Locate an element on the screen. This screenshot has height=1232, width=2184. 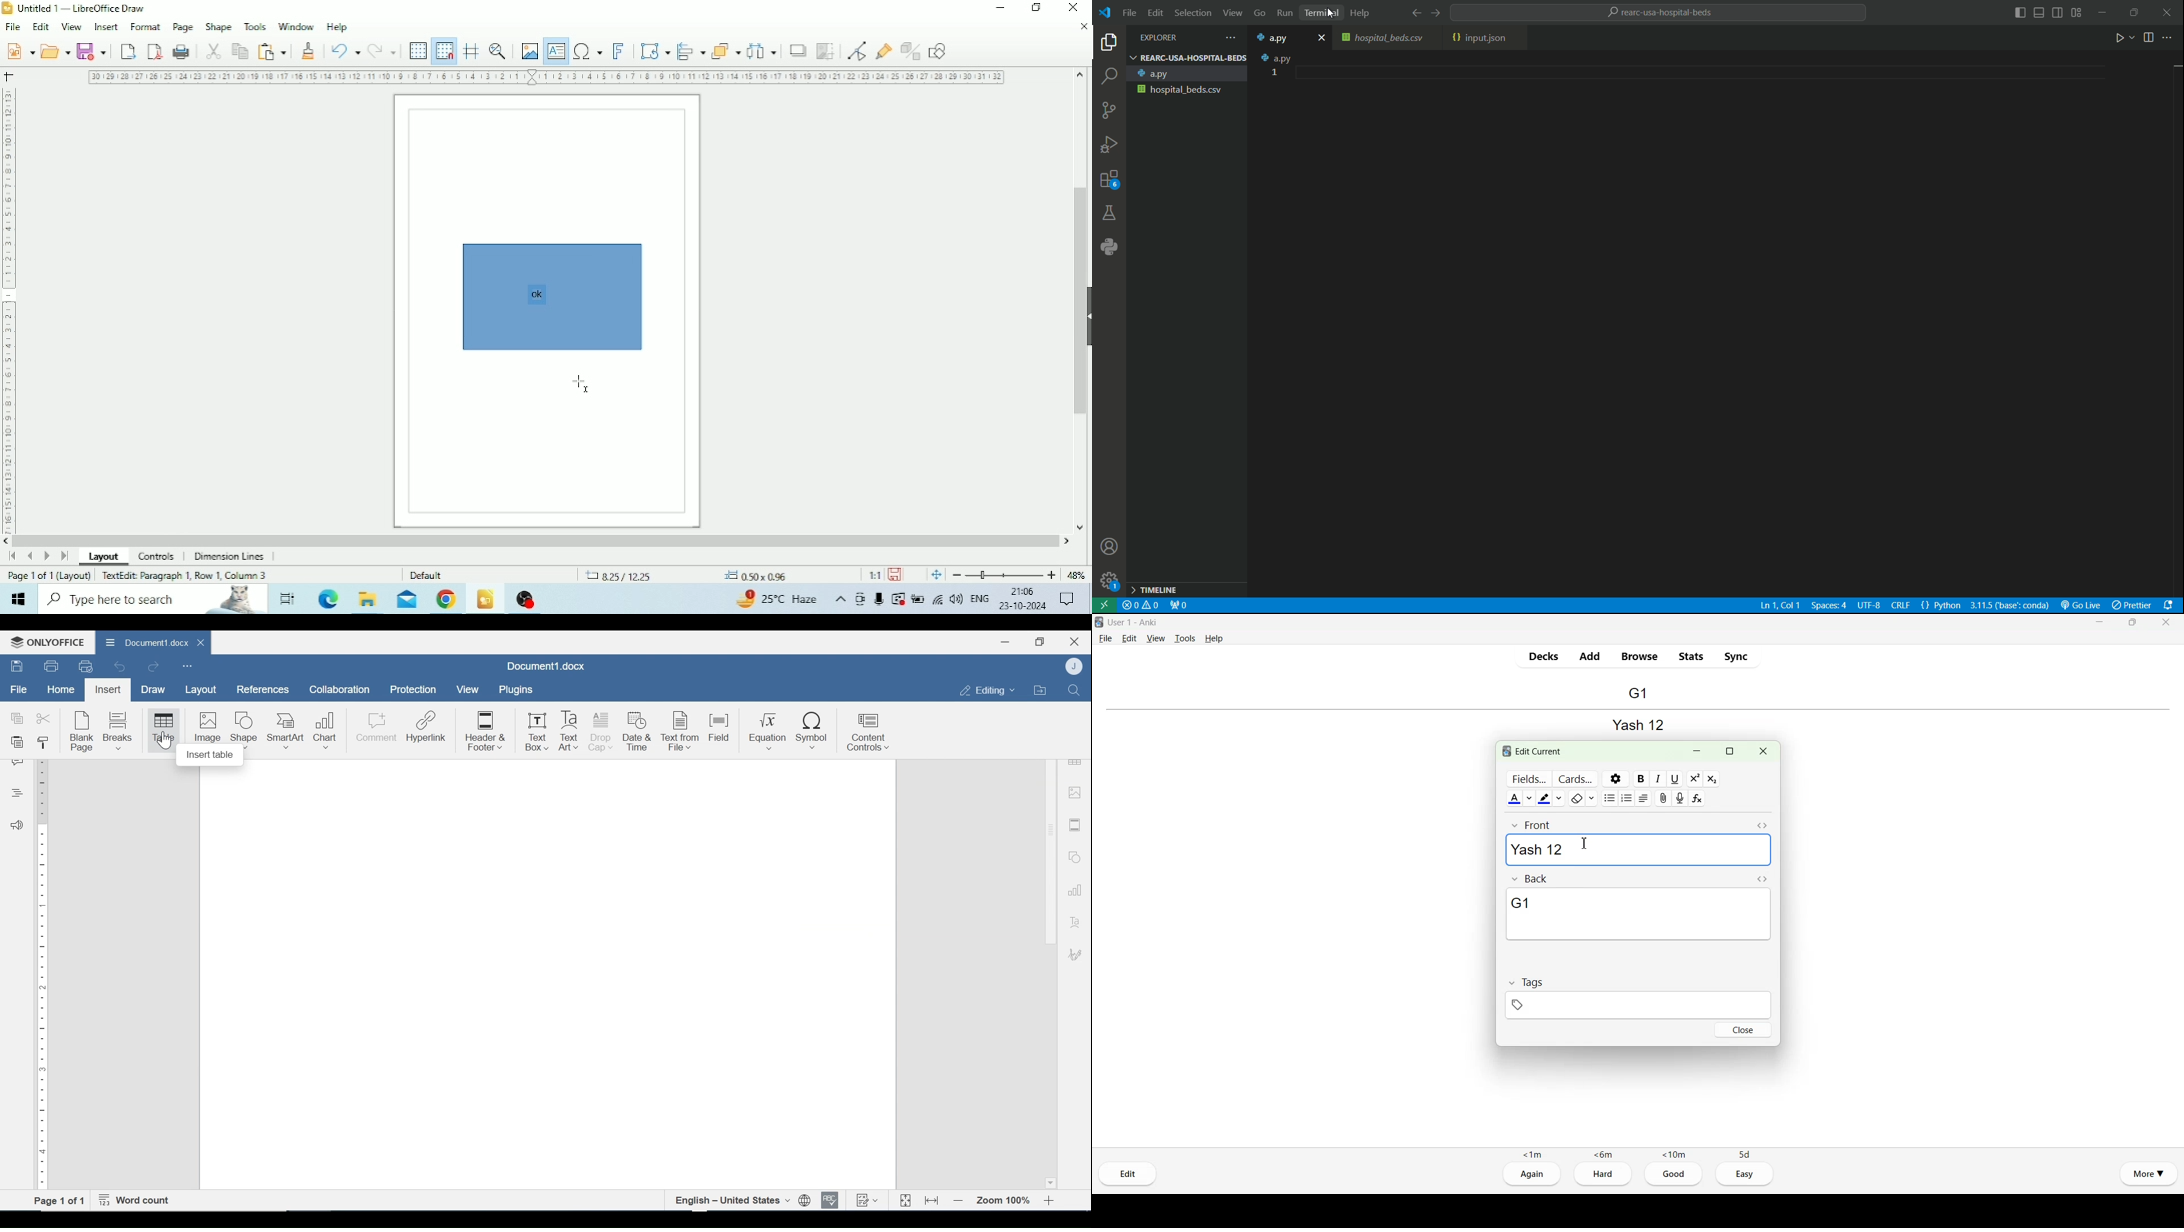
Export Directly as PDF is located at coordinates (155, 52).